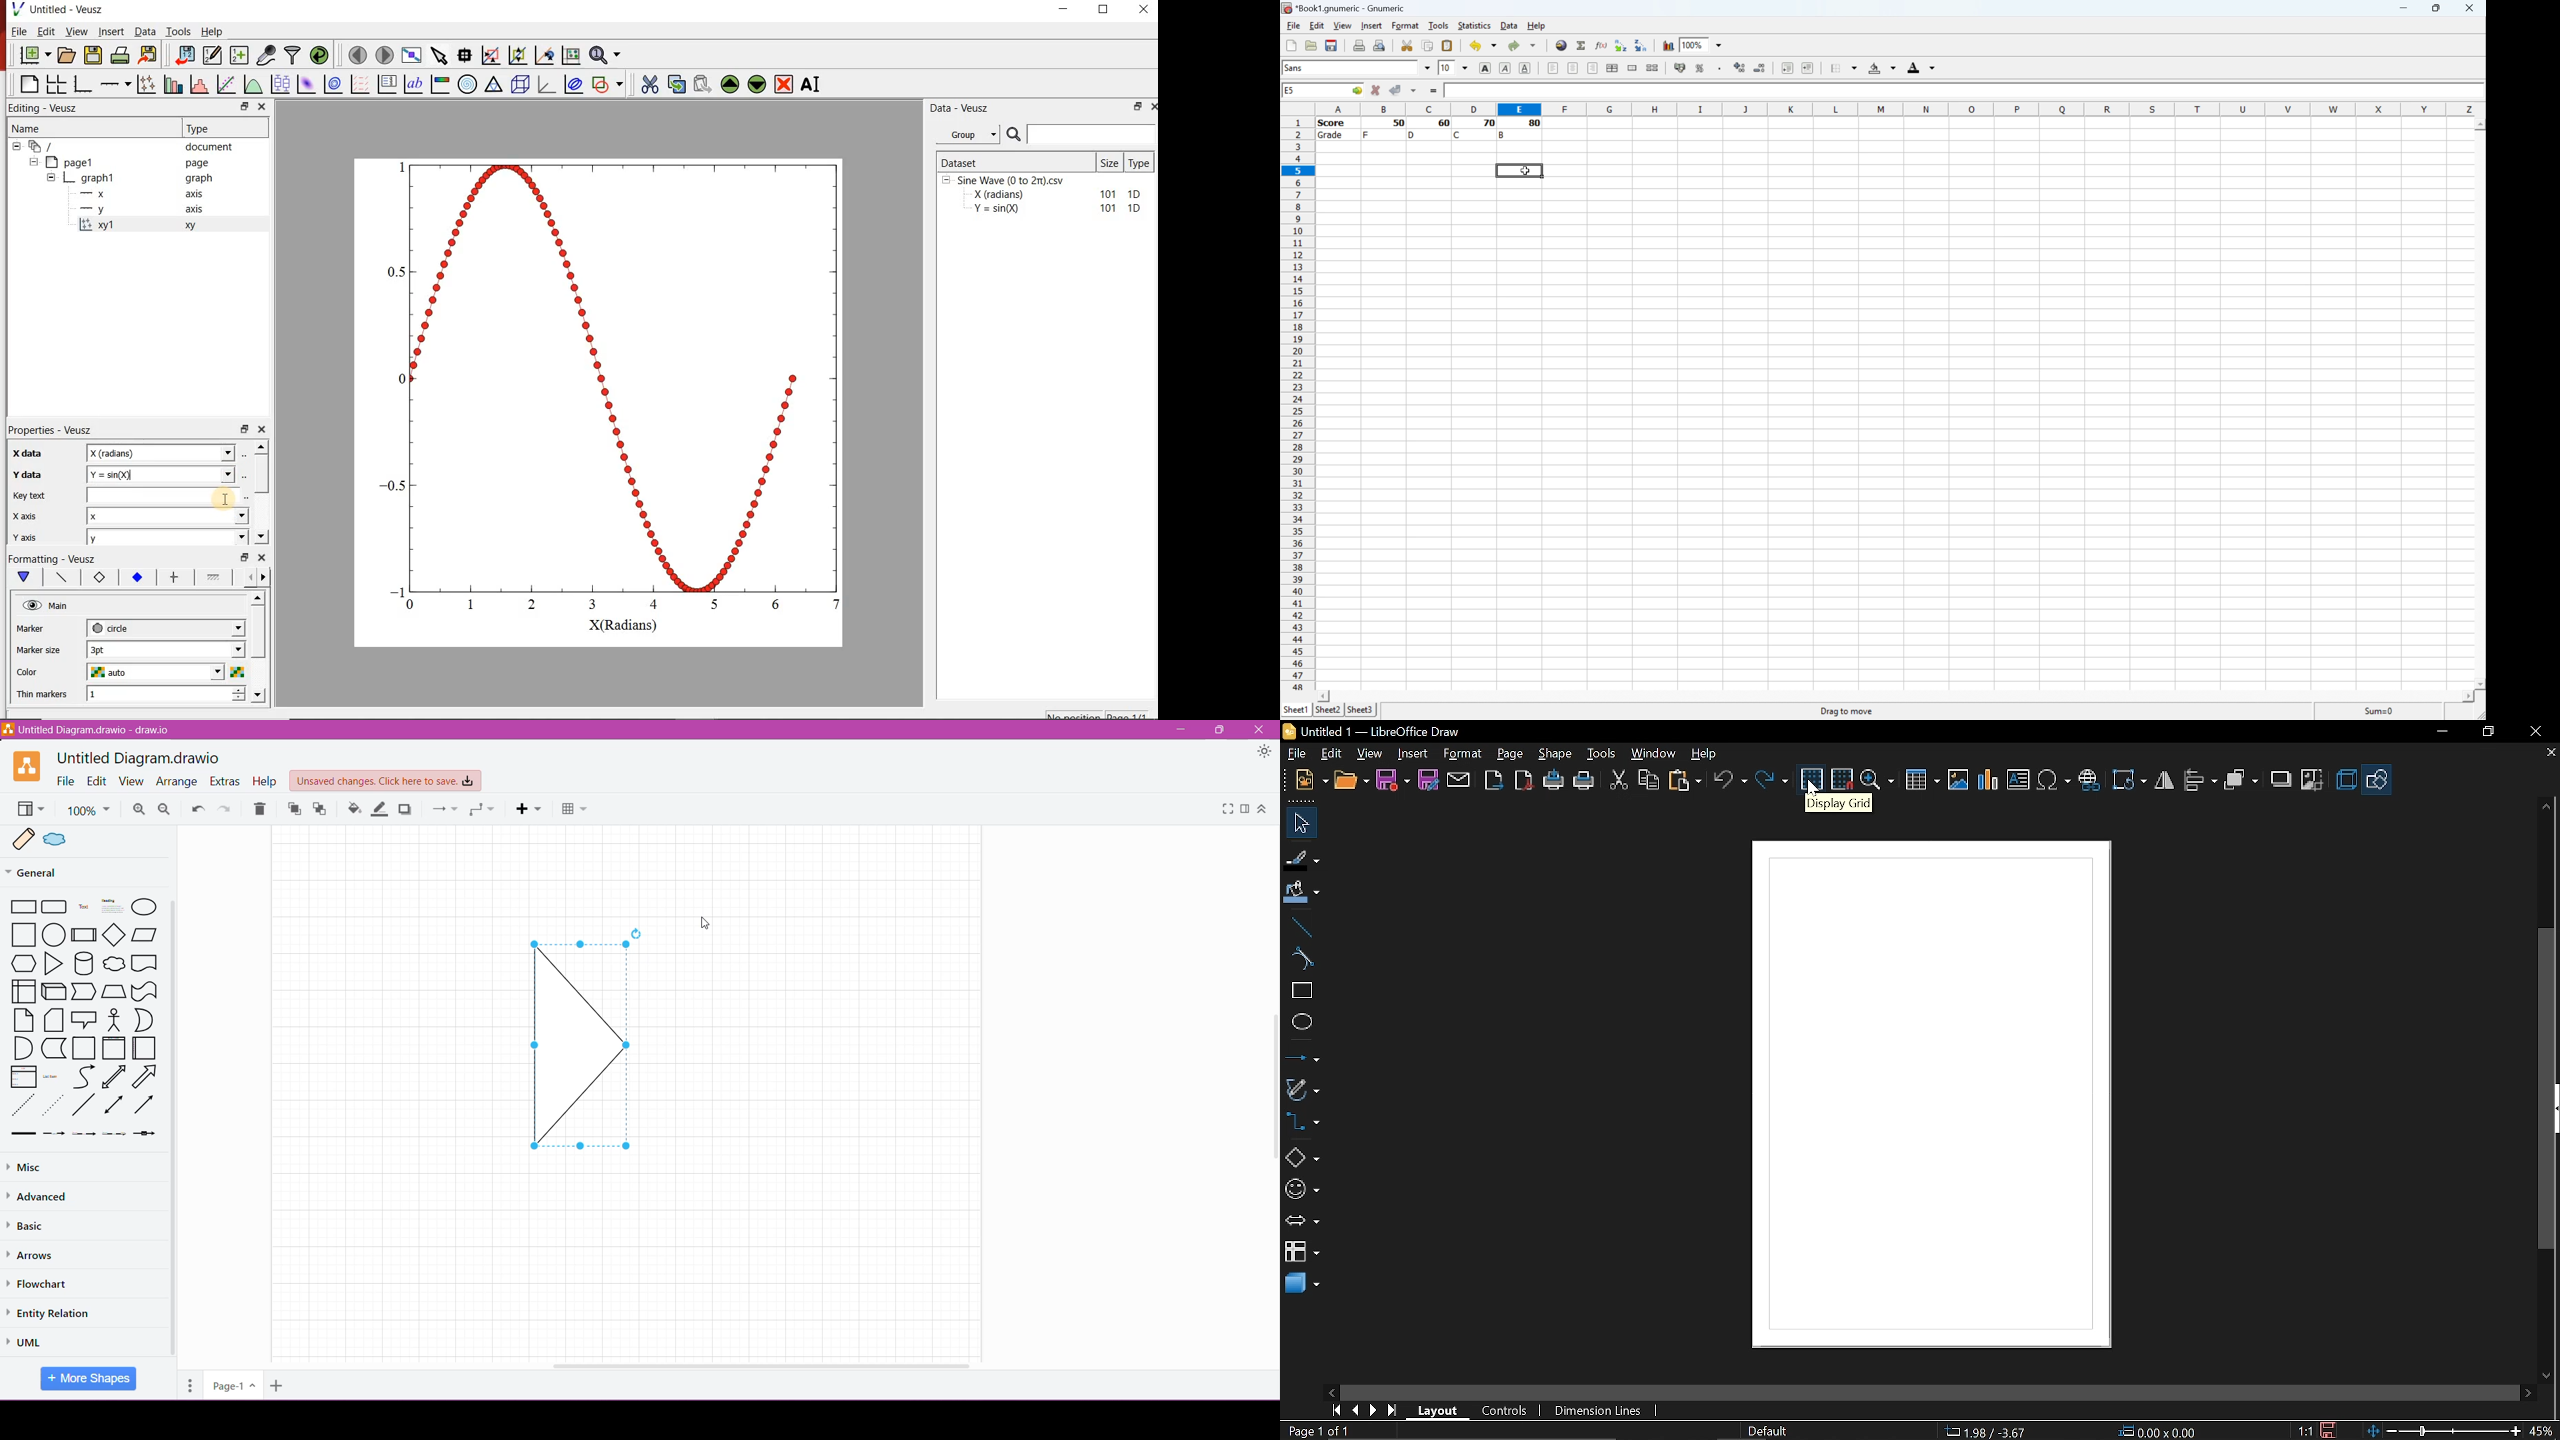  What do you see at coordinates (38, 1285) in the screenshot?
I see `Flowchart` at bounding box center [38, 1285].